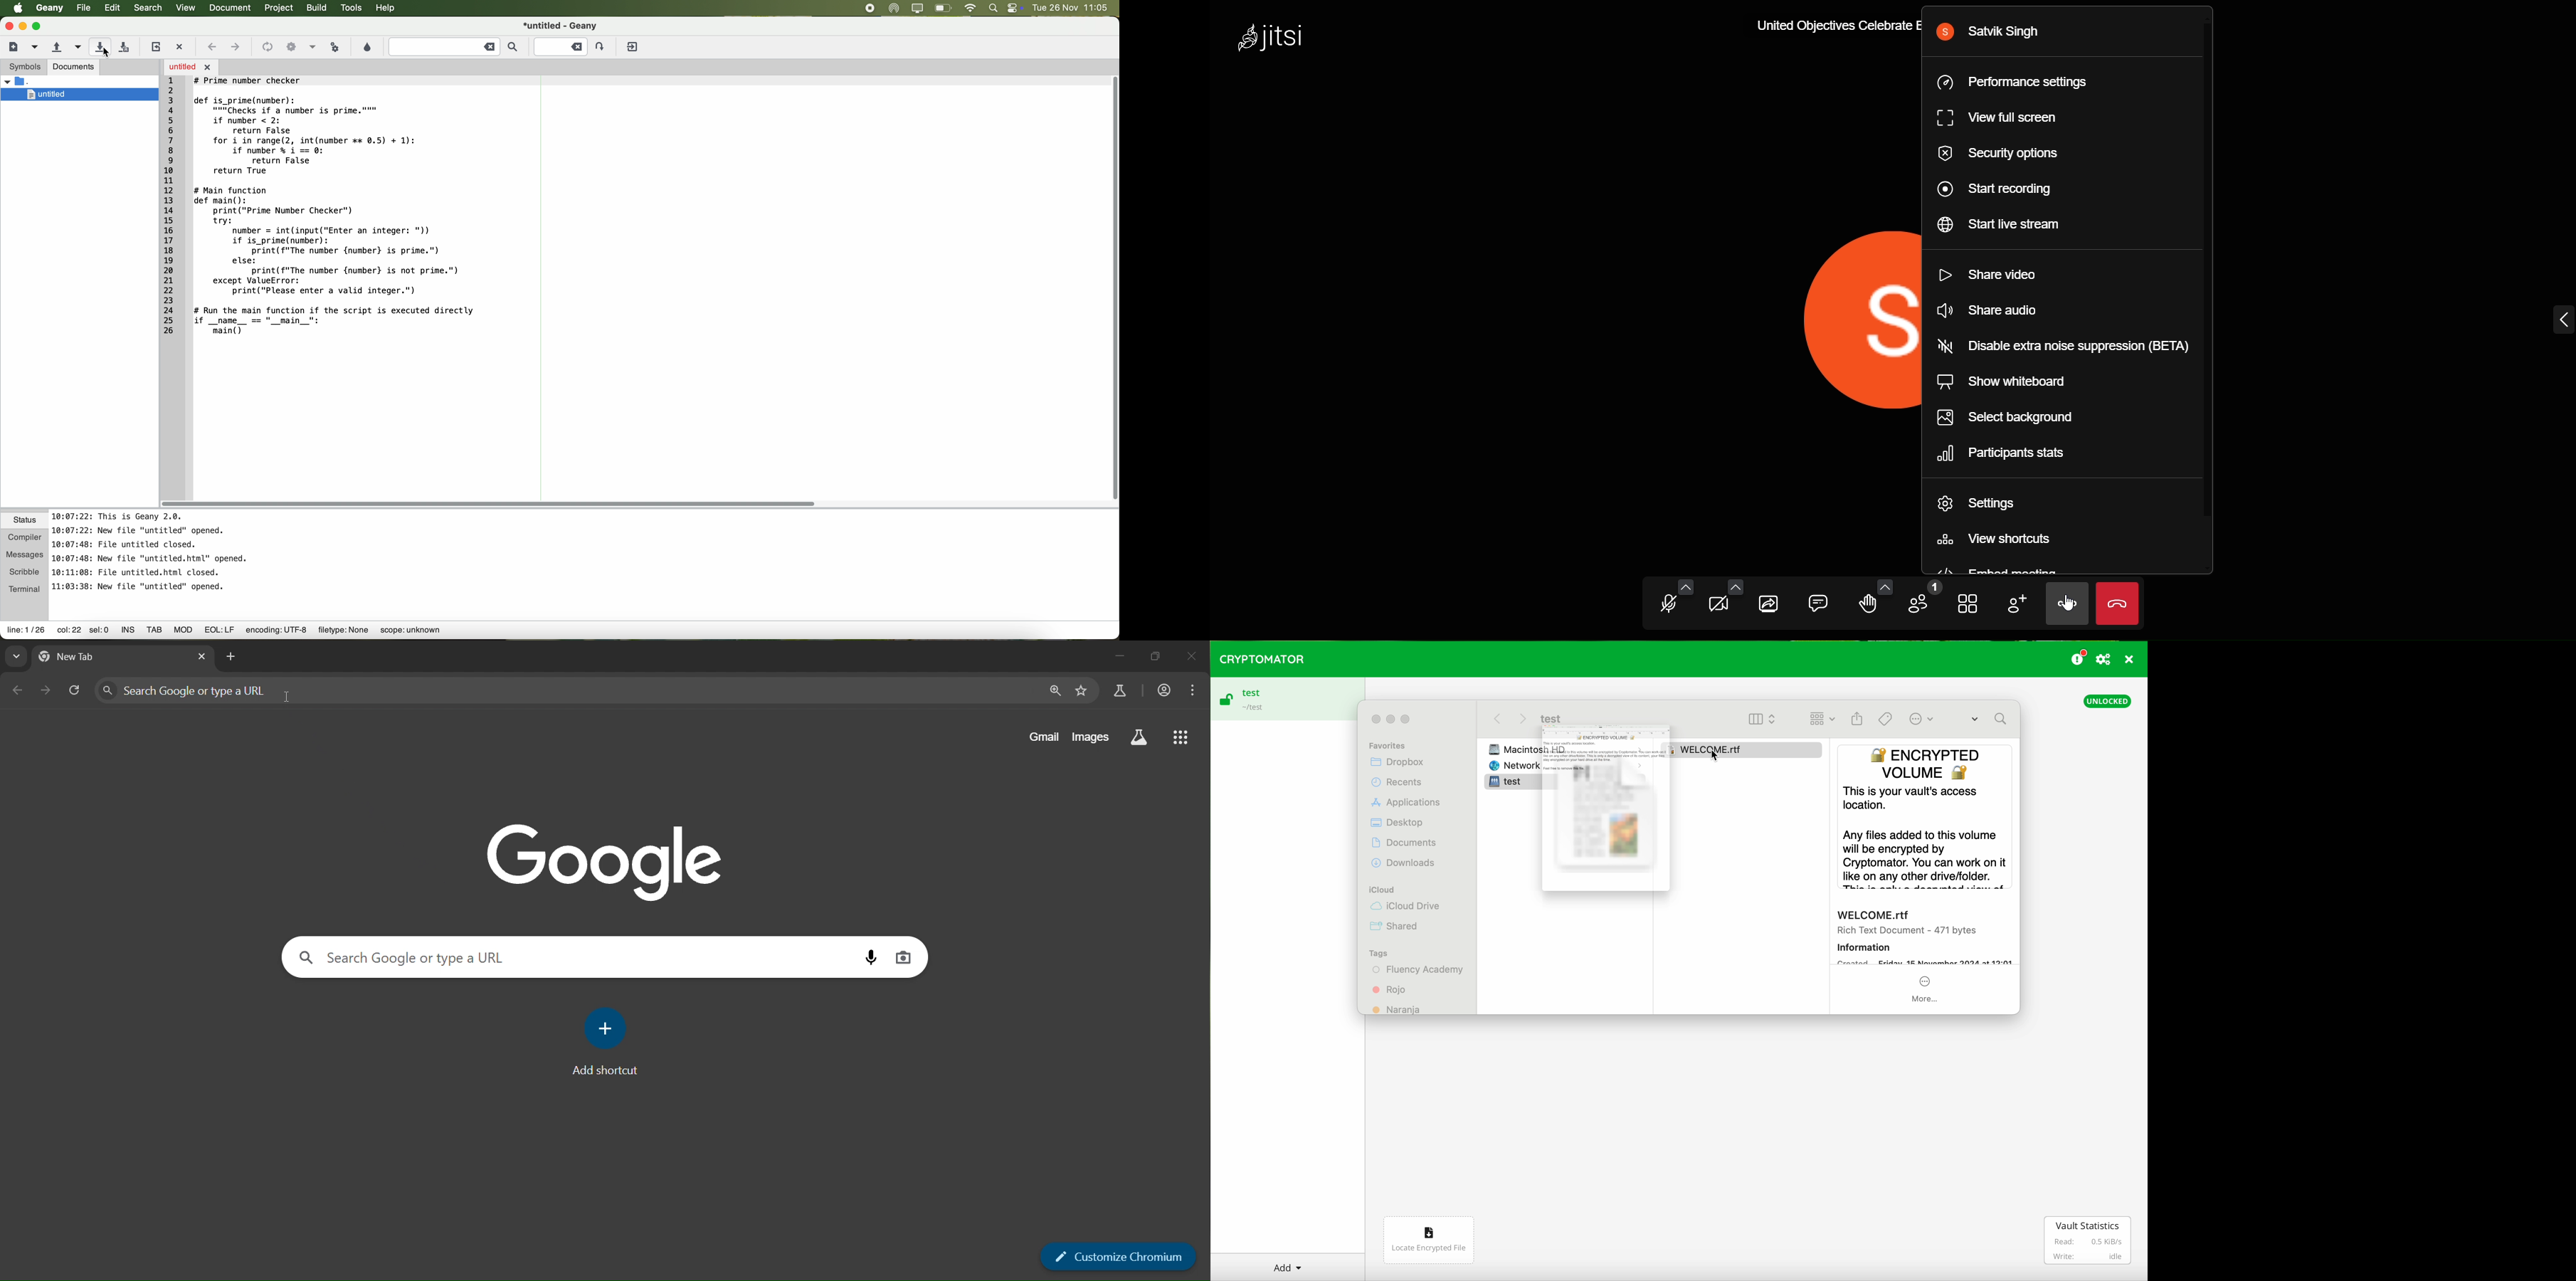 The height and width of the screenshot is (1288, 2576). What do you see at coordinates (1251, 692) in the screenshot?
I see `test` at bounding box center [1251, 692].